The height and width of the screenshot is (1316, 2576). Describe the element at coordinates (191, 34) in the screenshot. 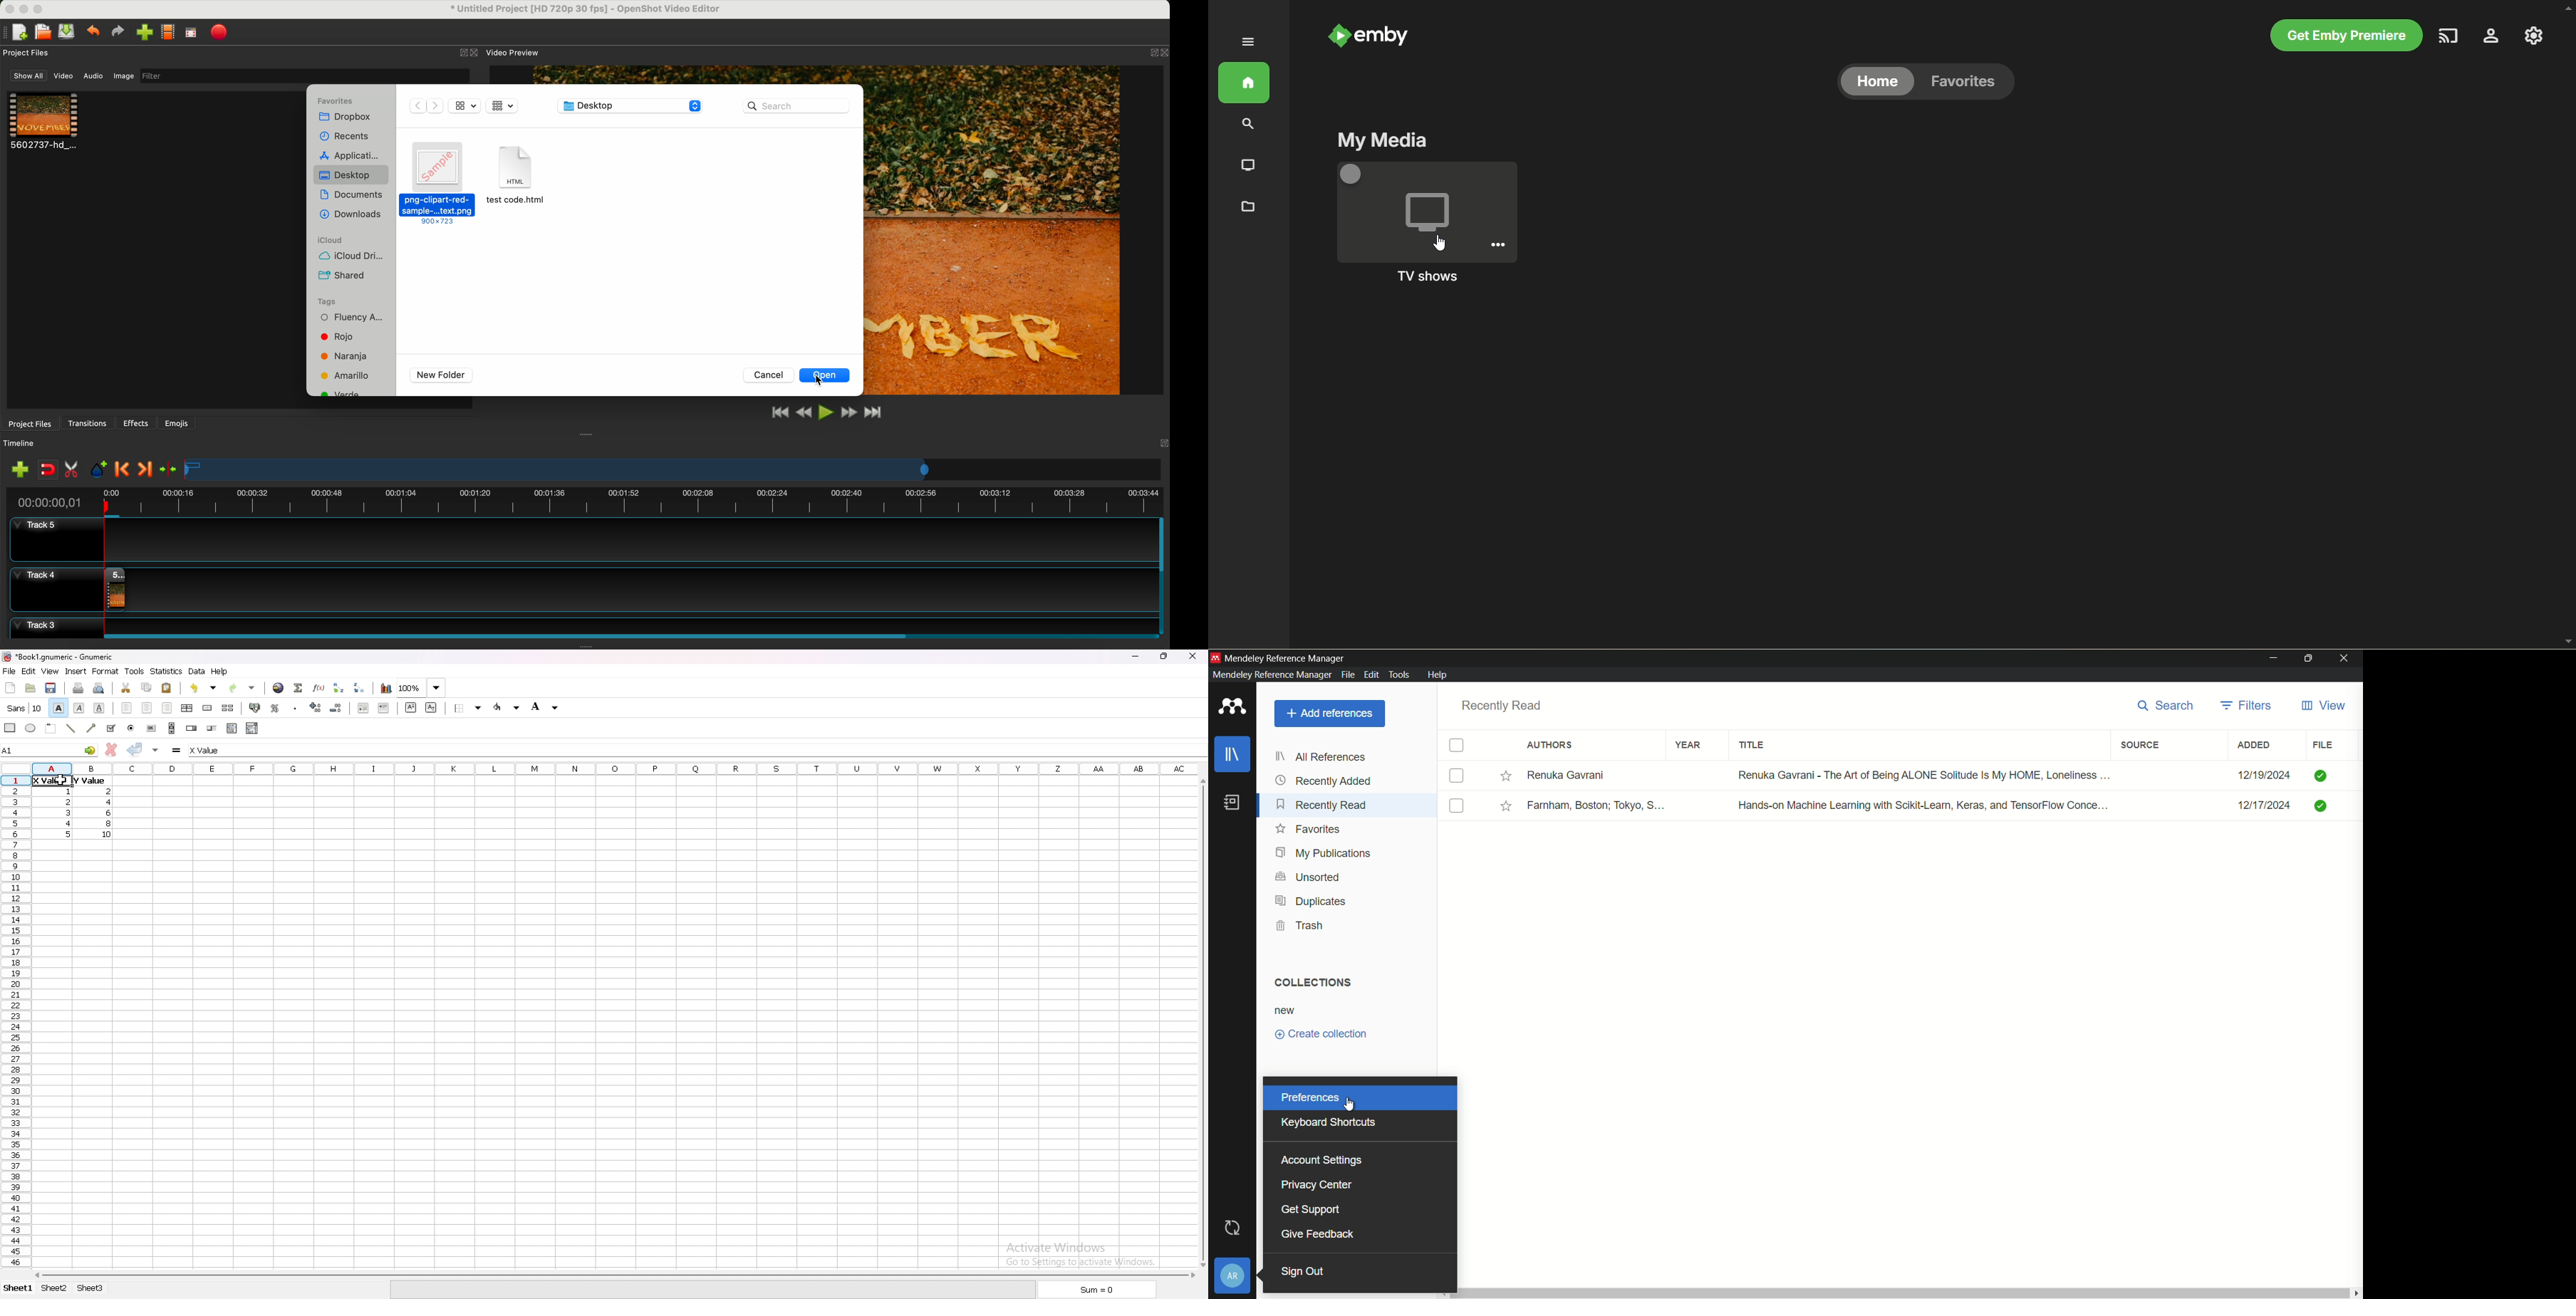

I see `full screen` at that location.